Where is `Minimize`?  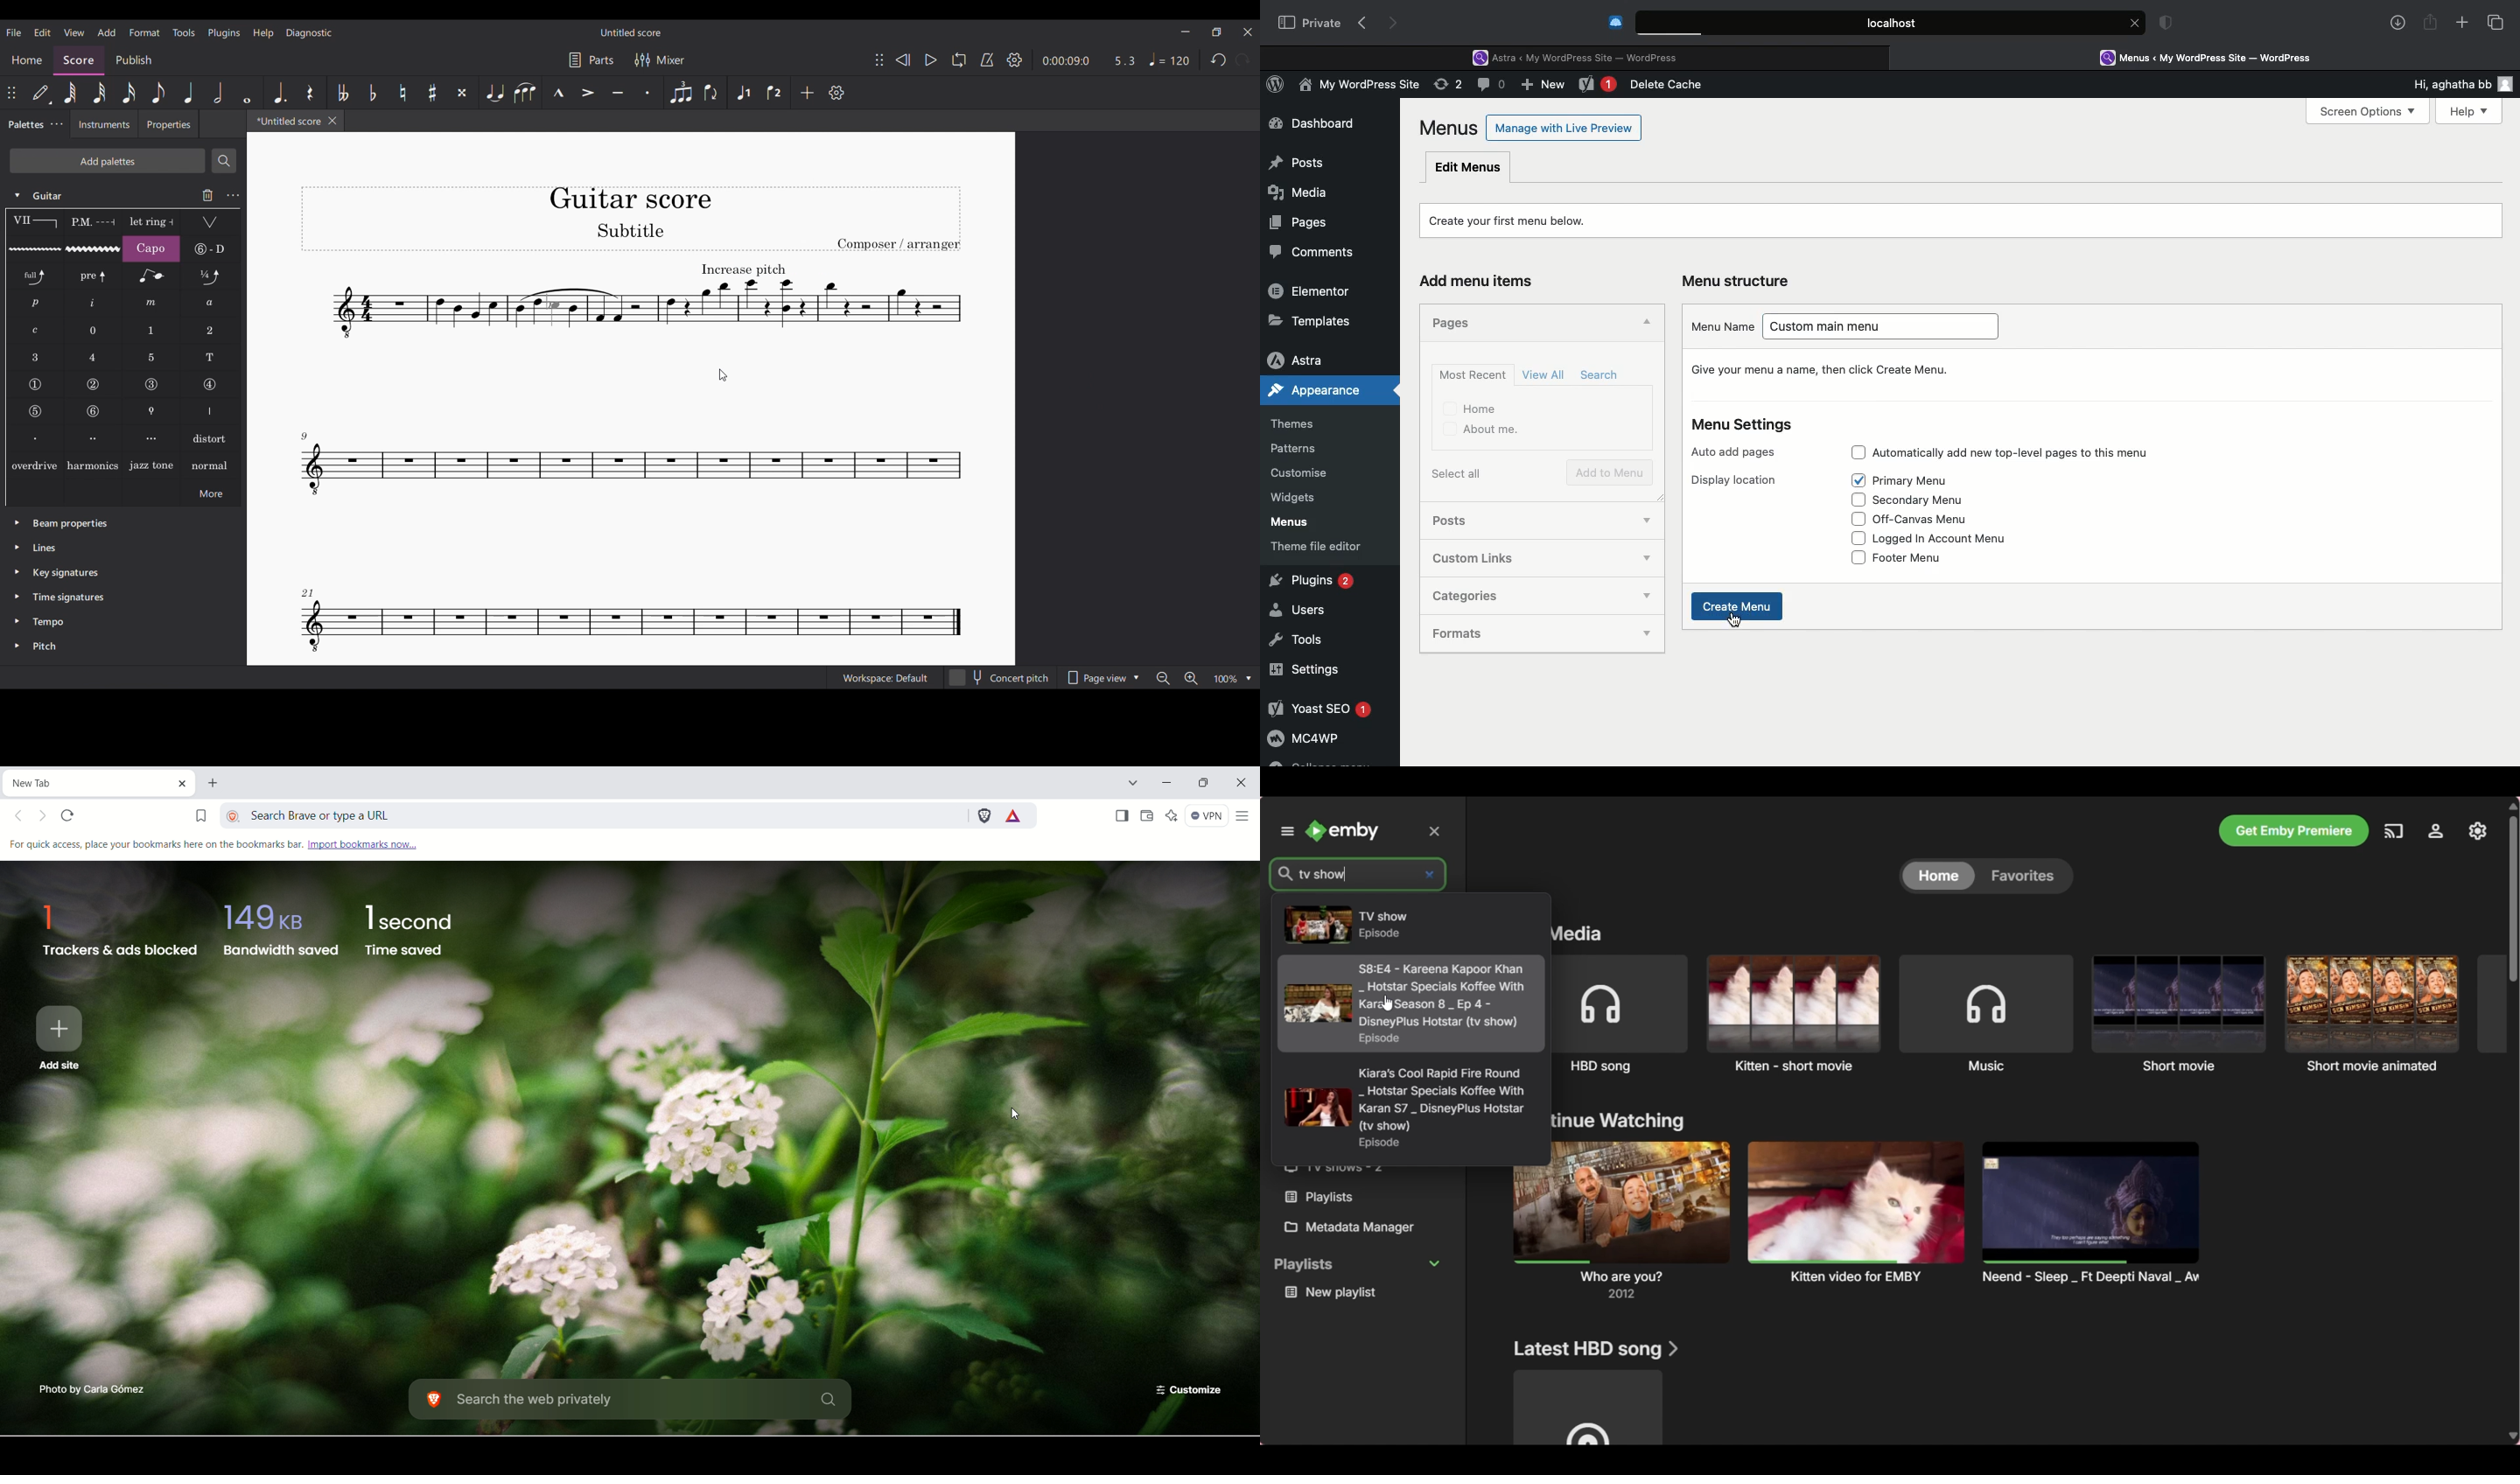 Minimize is located at coordinates (1186, 31).